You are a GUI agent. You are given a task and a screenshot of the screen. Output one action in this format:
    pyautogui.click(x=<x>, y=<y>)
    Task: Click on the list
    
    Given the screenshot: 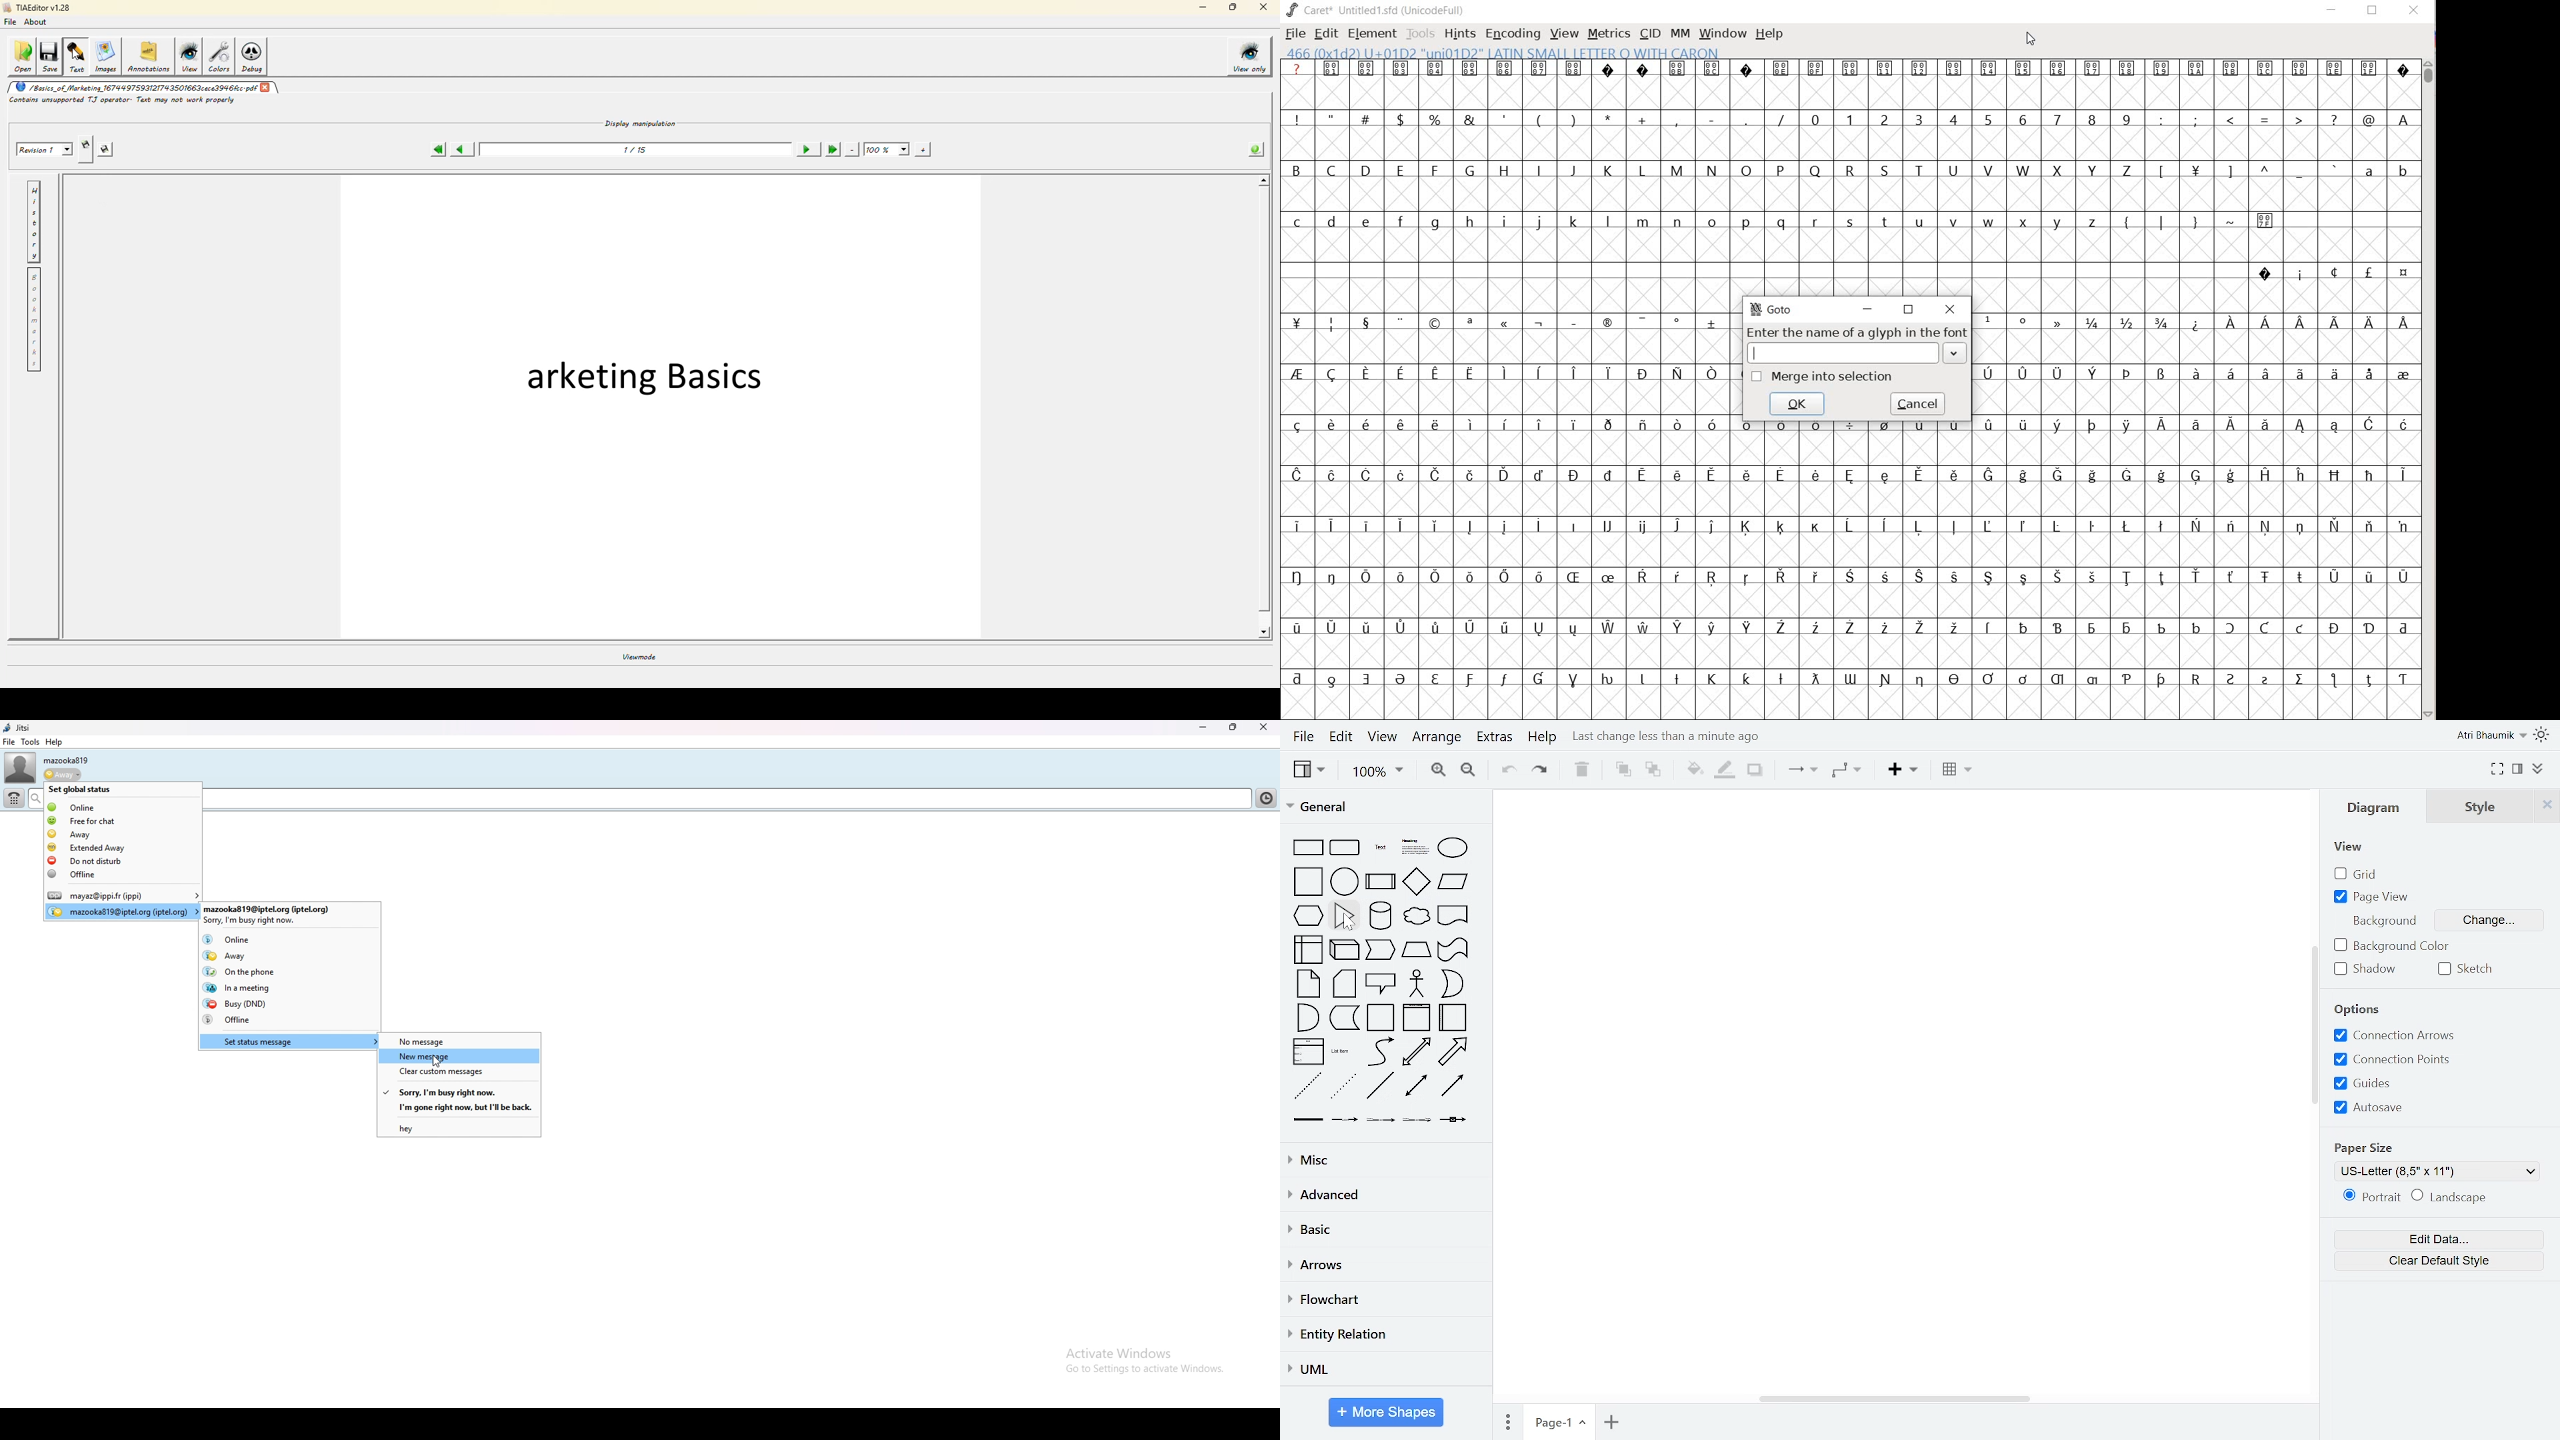 What is the action you would take?
    pyautogui.click(x=1307, y=1053)
    